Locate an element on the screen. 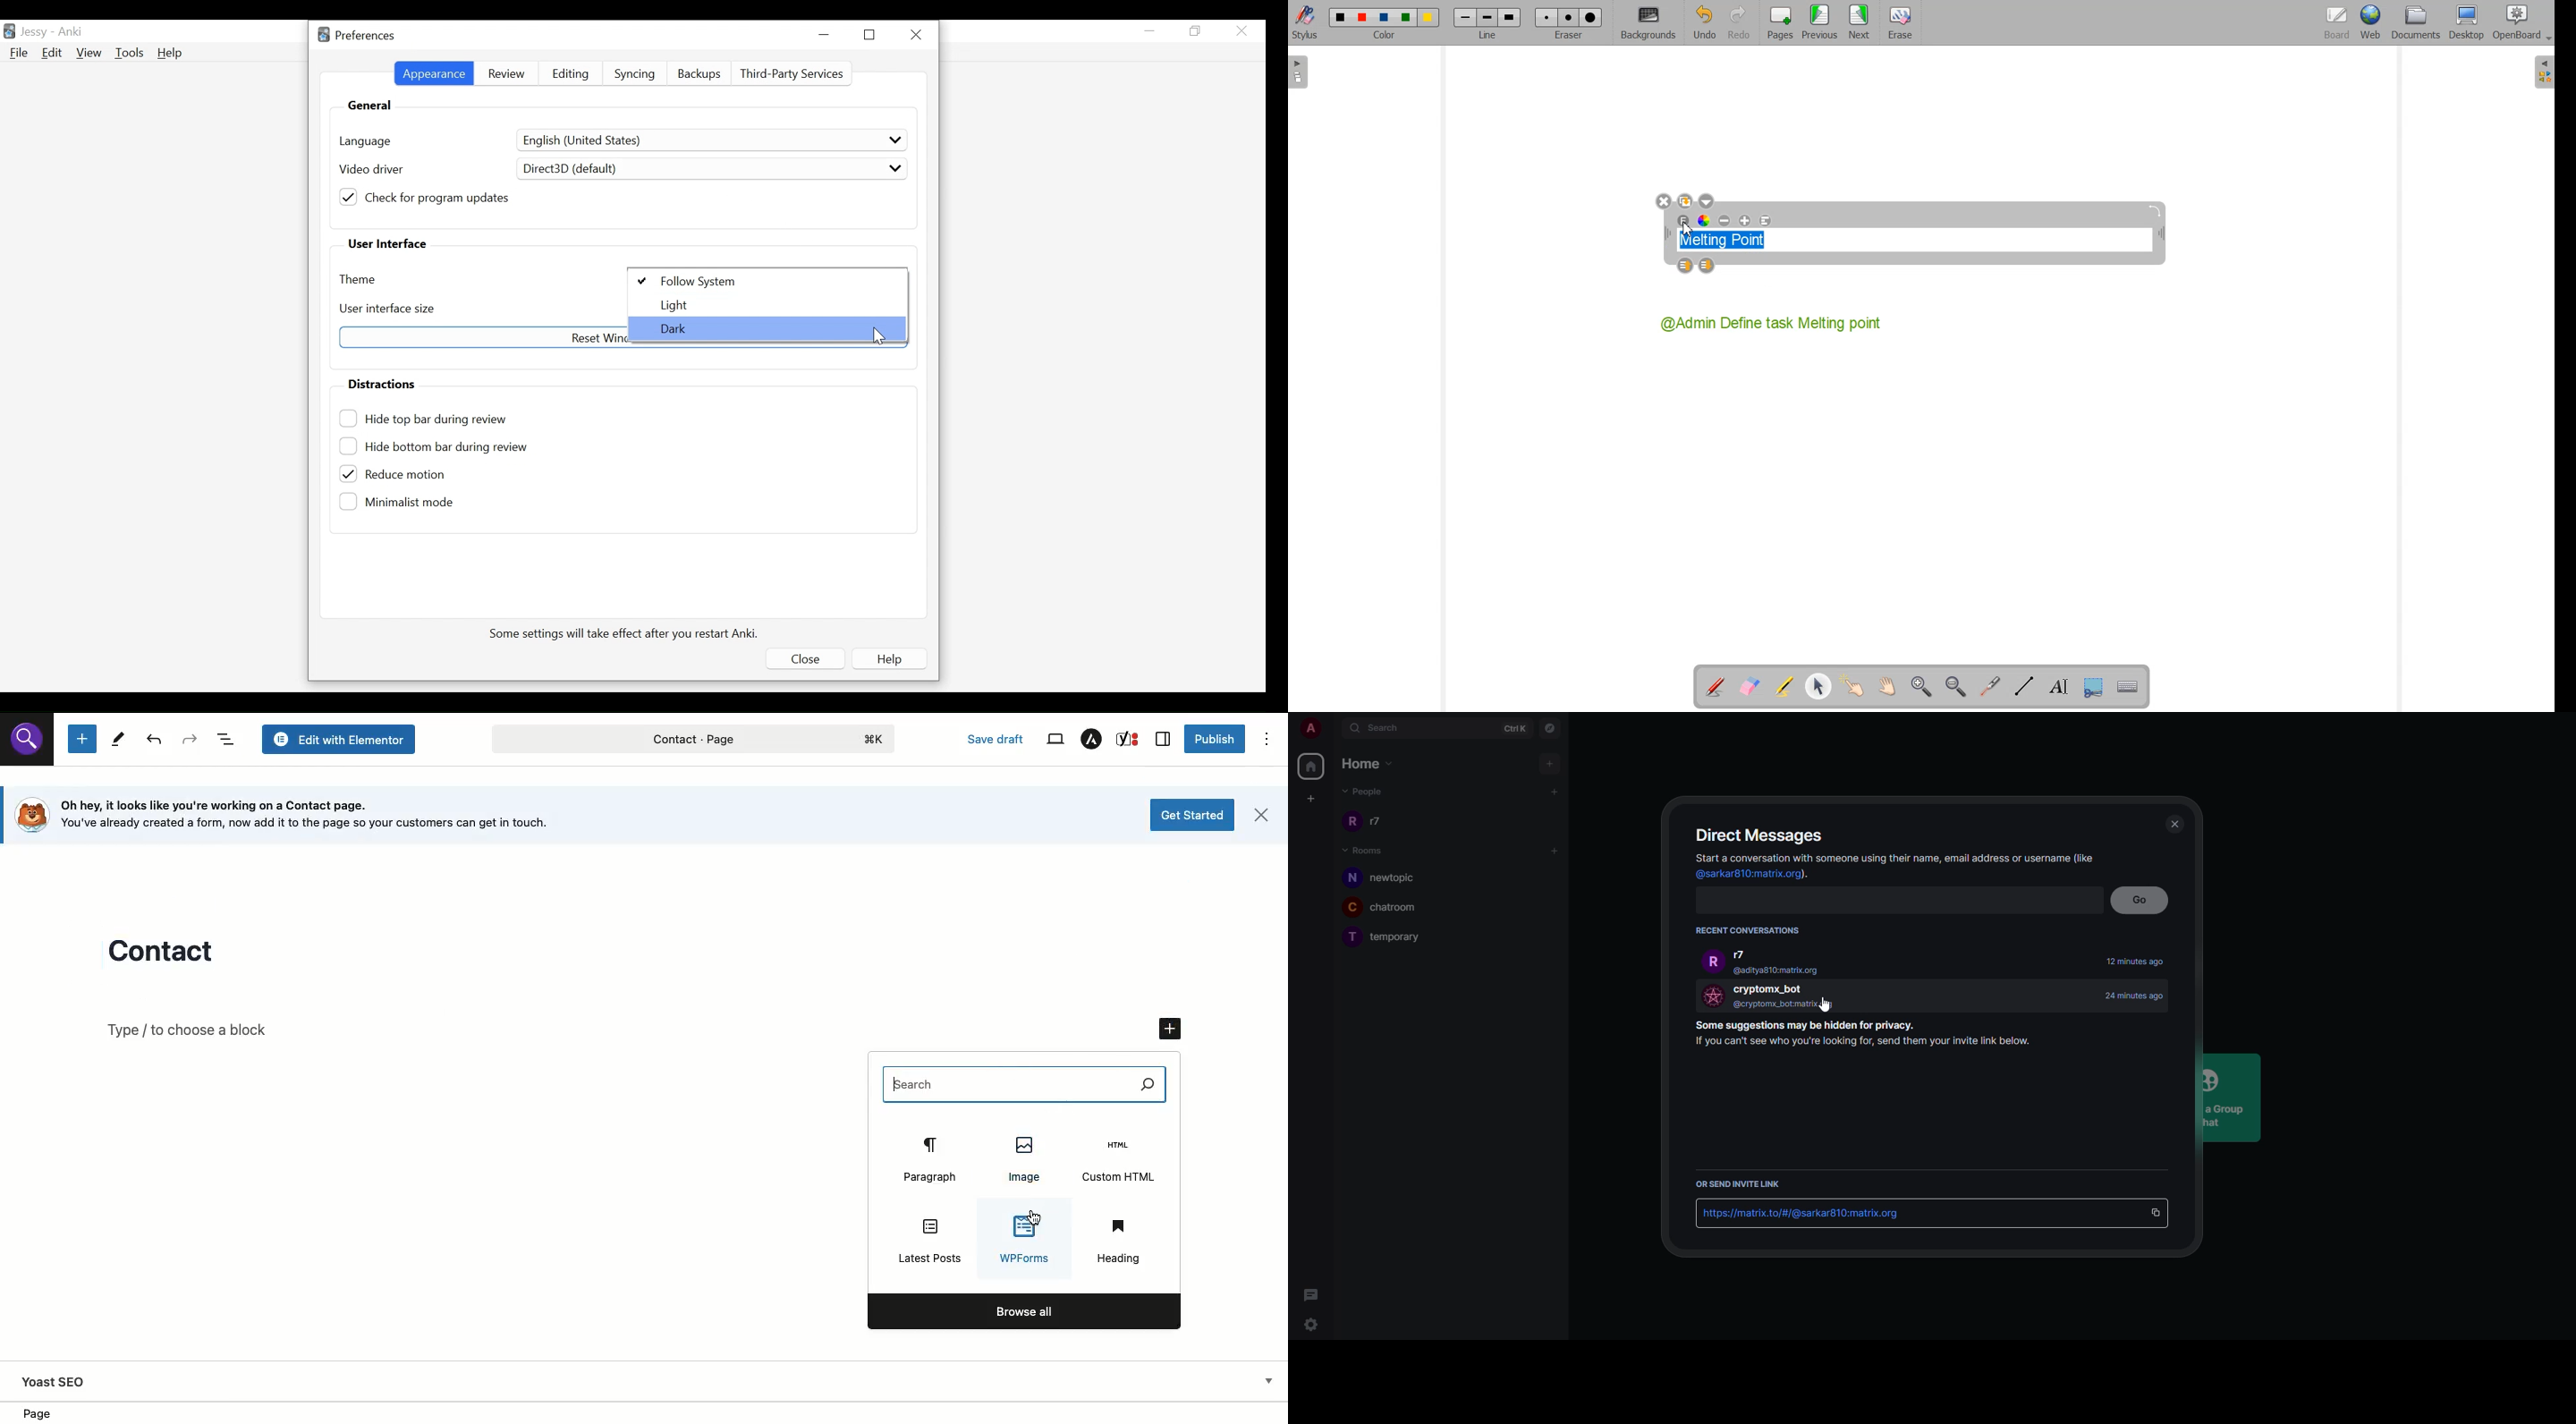  Astra is located at coordinates (1090, 740).